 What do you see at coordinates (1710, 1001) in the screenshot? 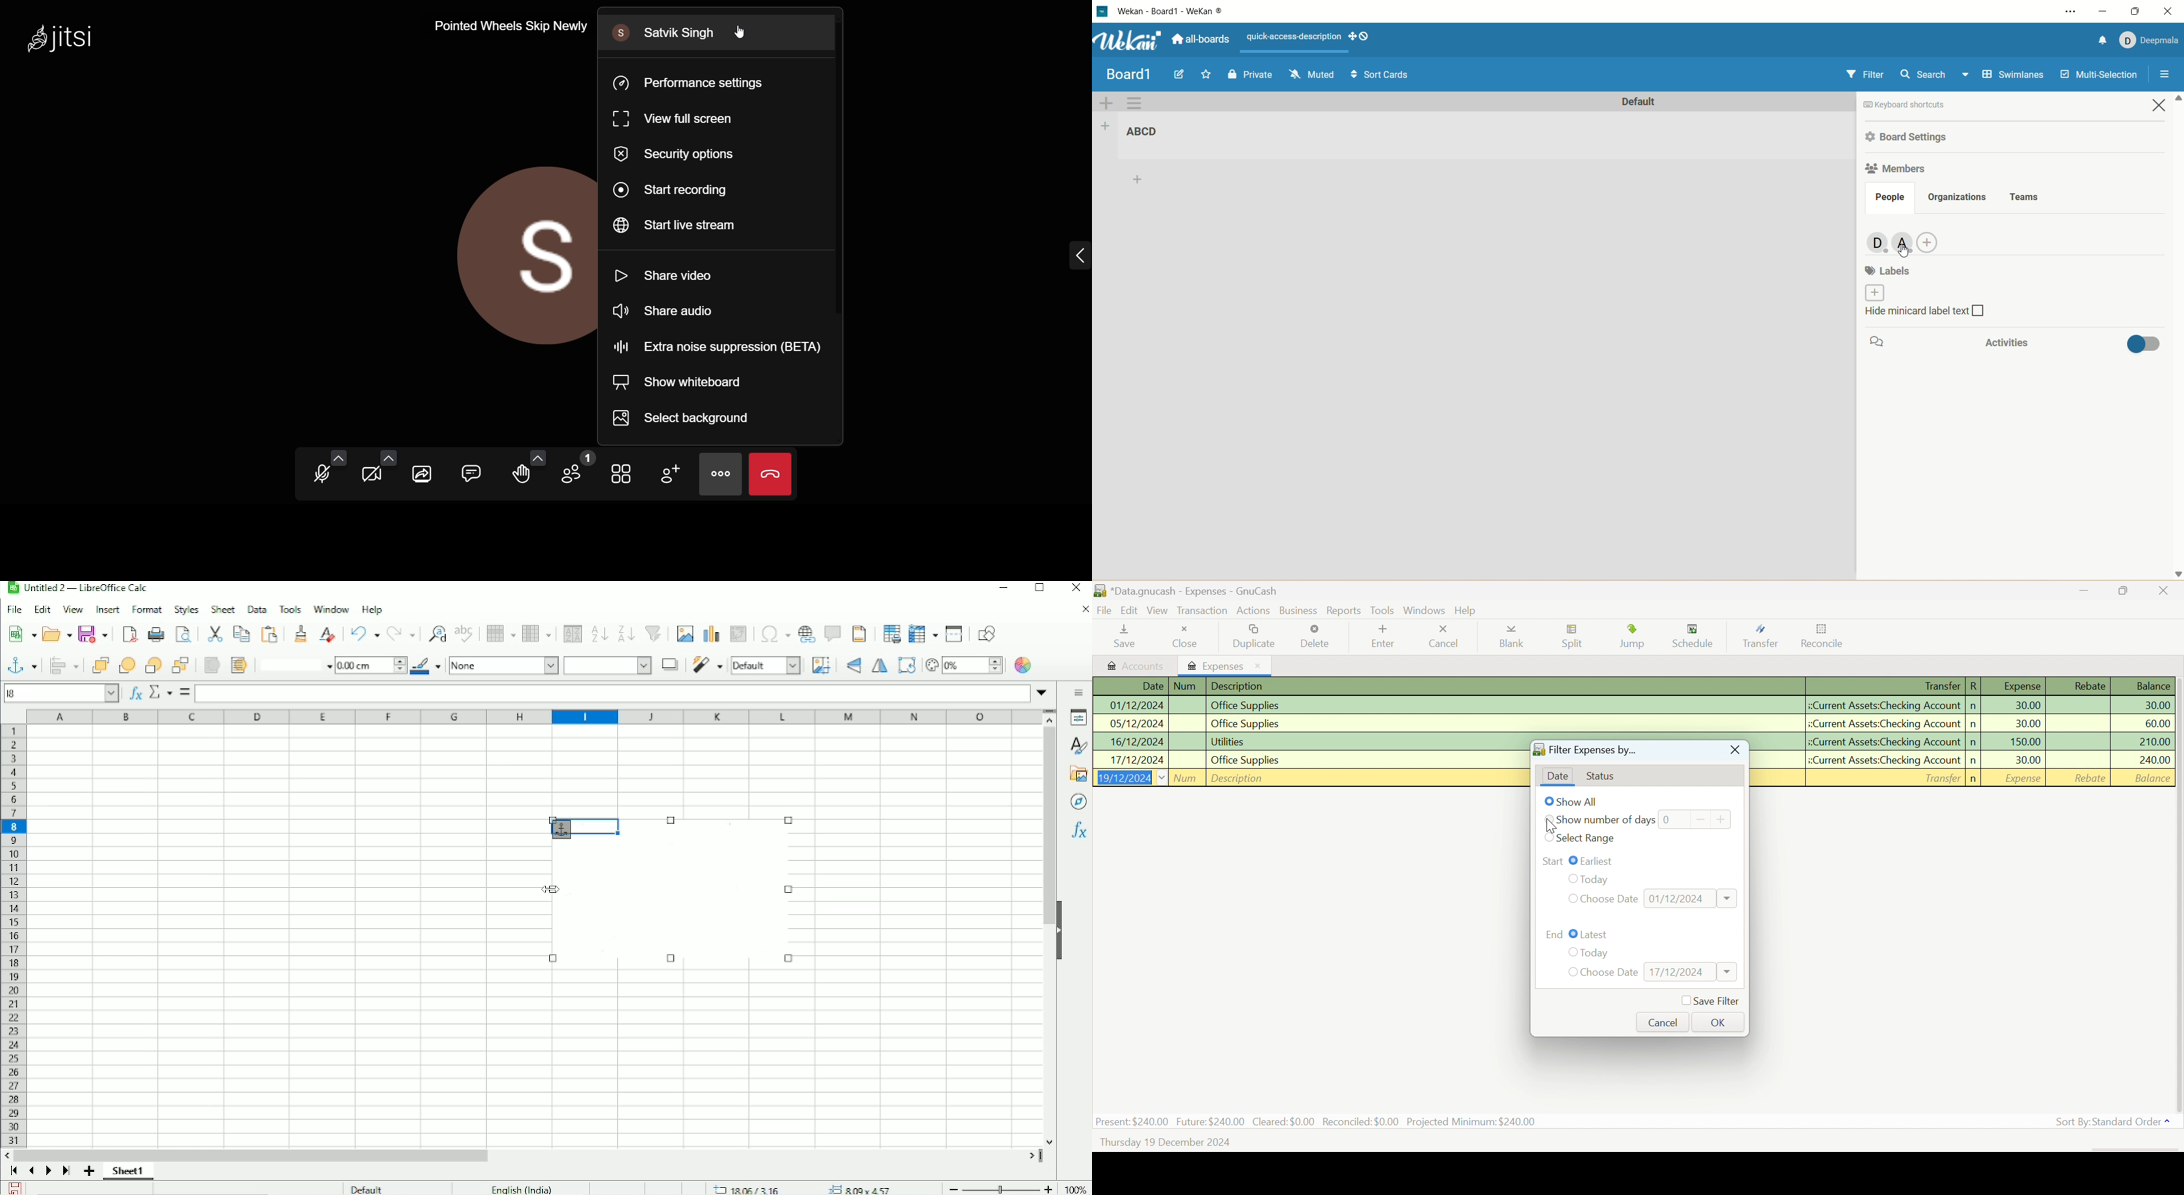
I see `Save Filter Checkbox` at bounding box center [1710, 1001].